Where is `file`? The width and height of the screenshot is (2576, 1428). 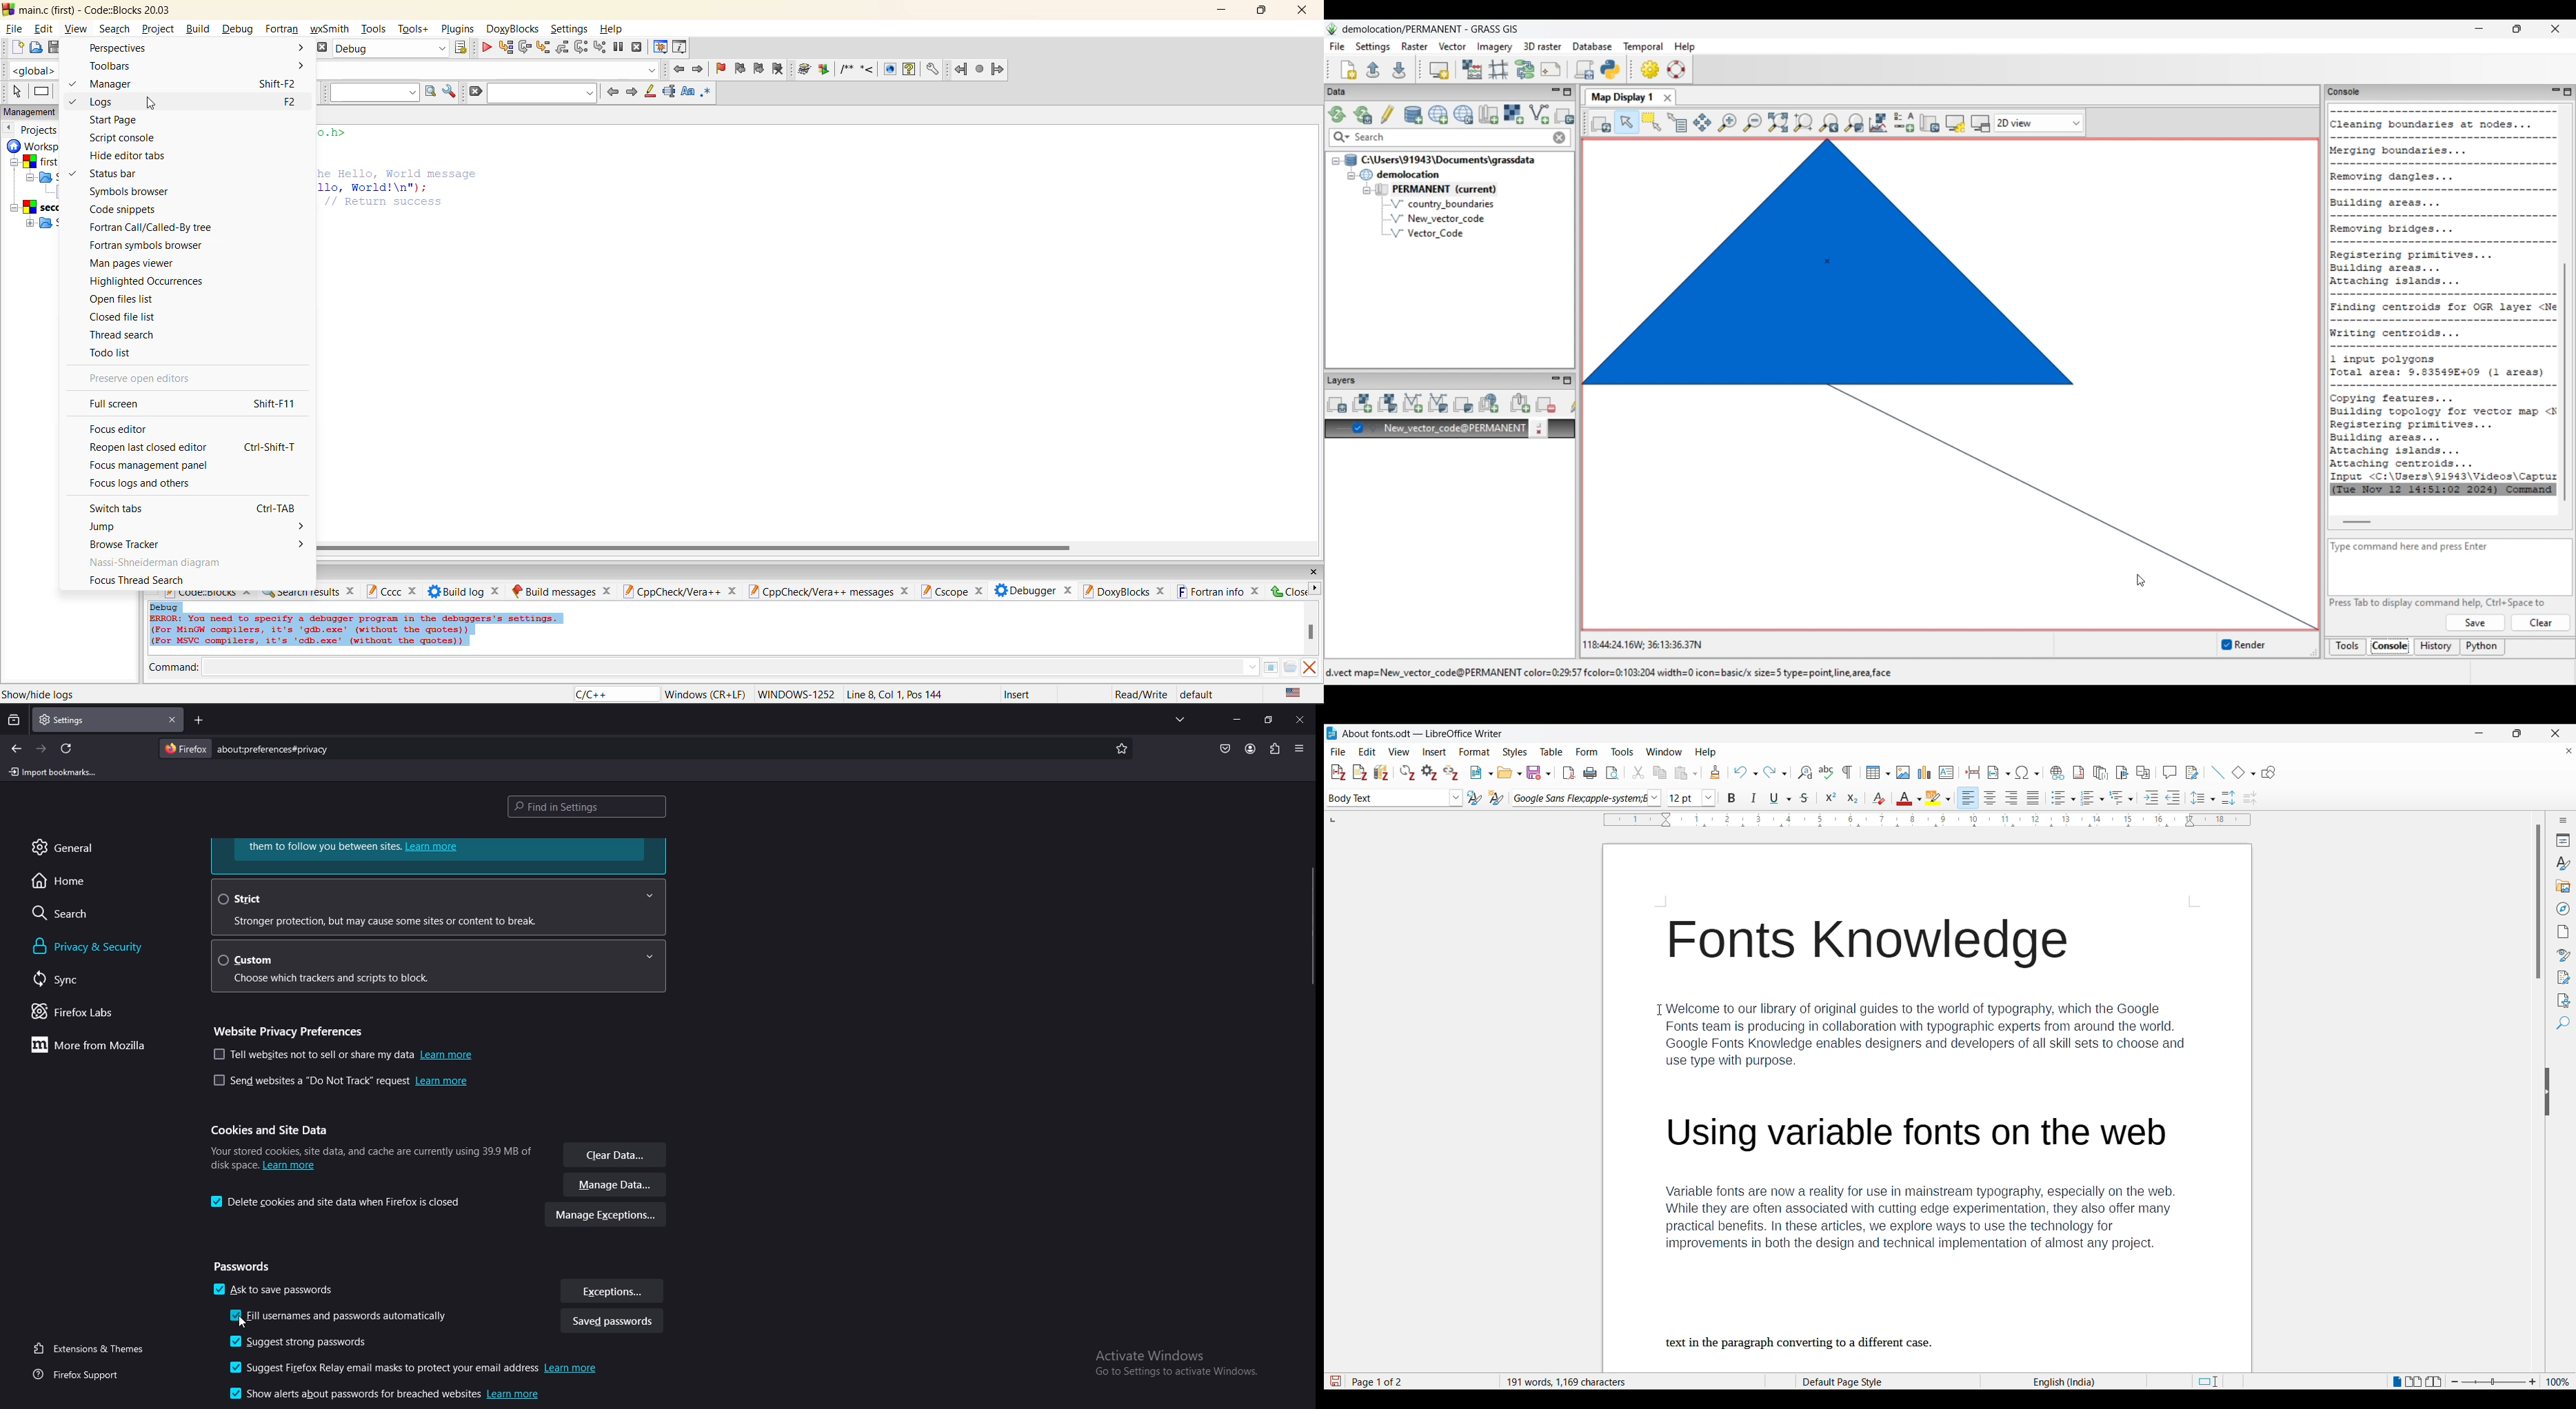
file is located at coordinates (14, 29).